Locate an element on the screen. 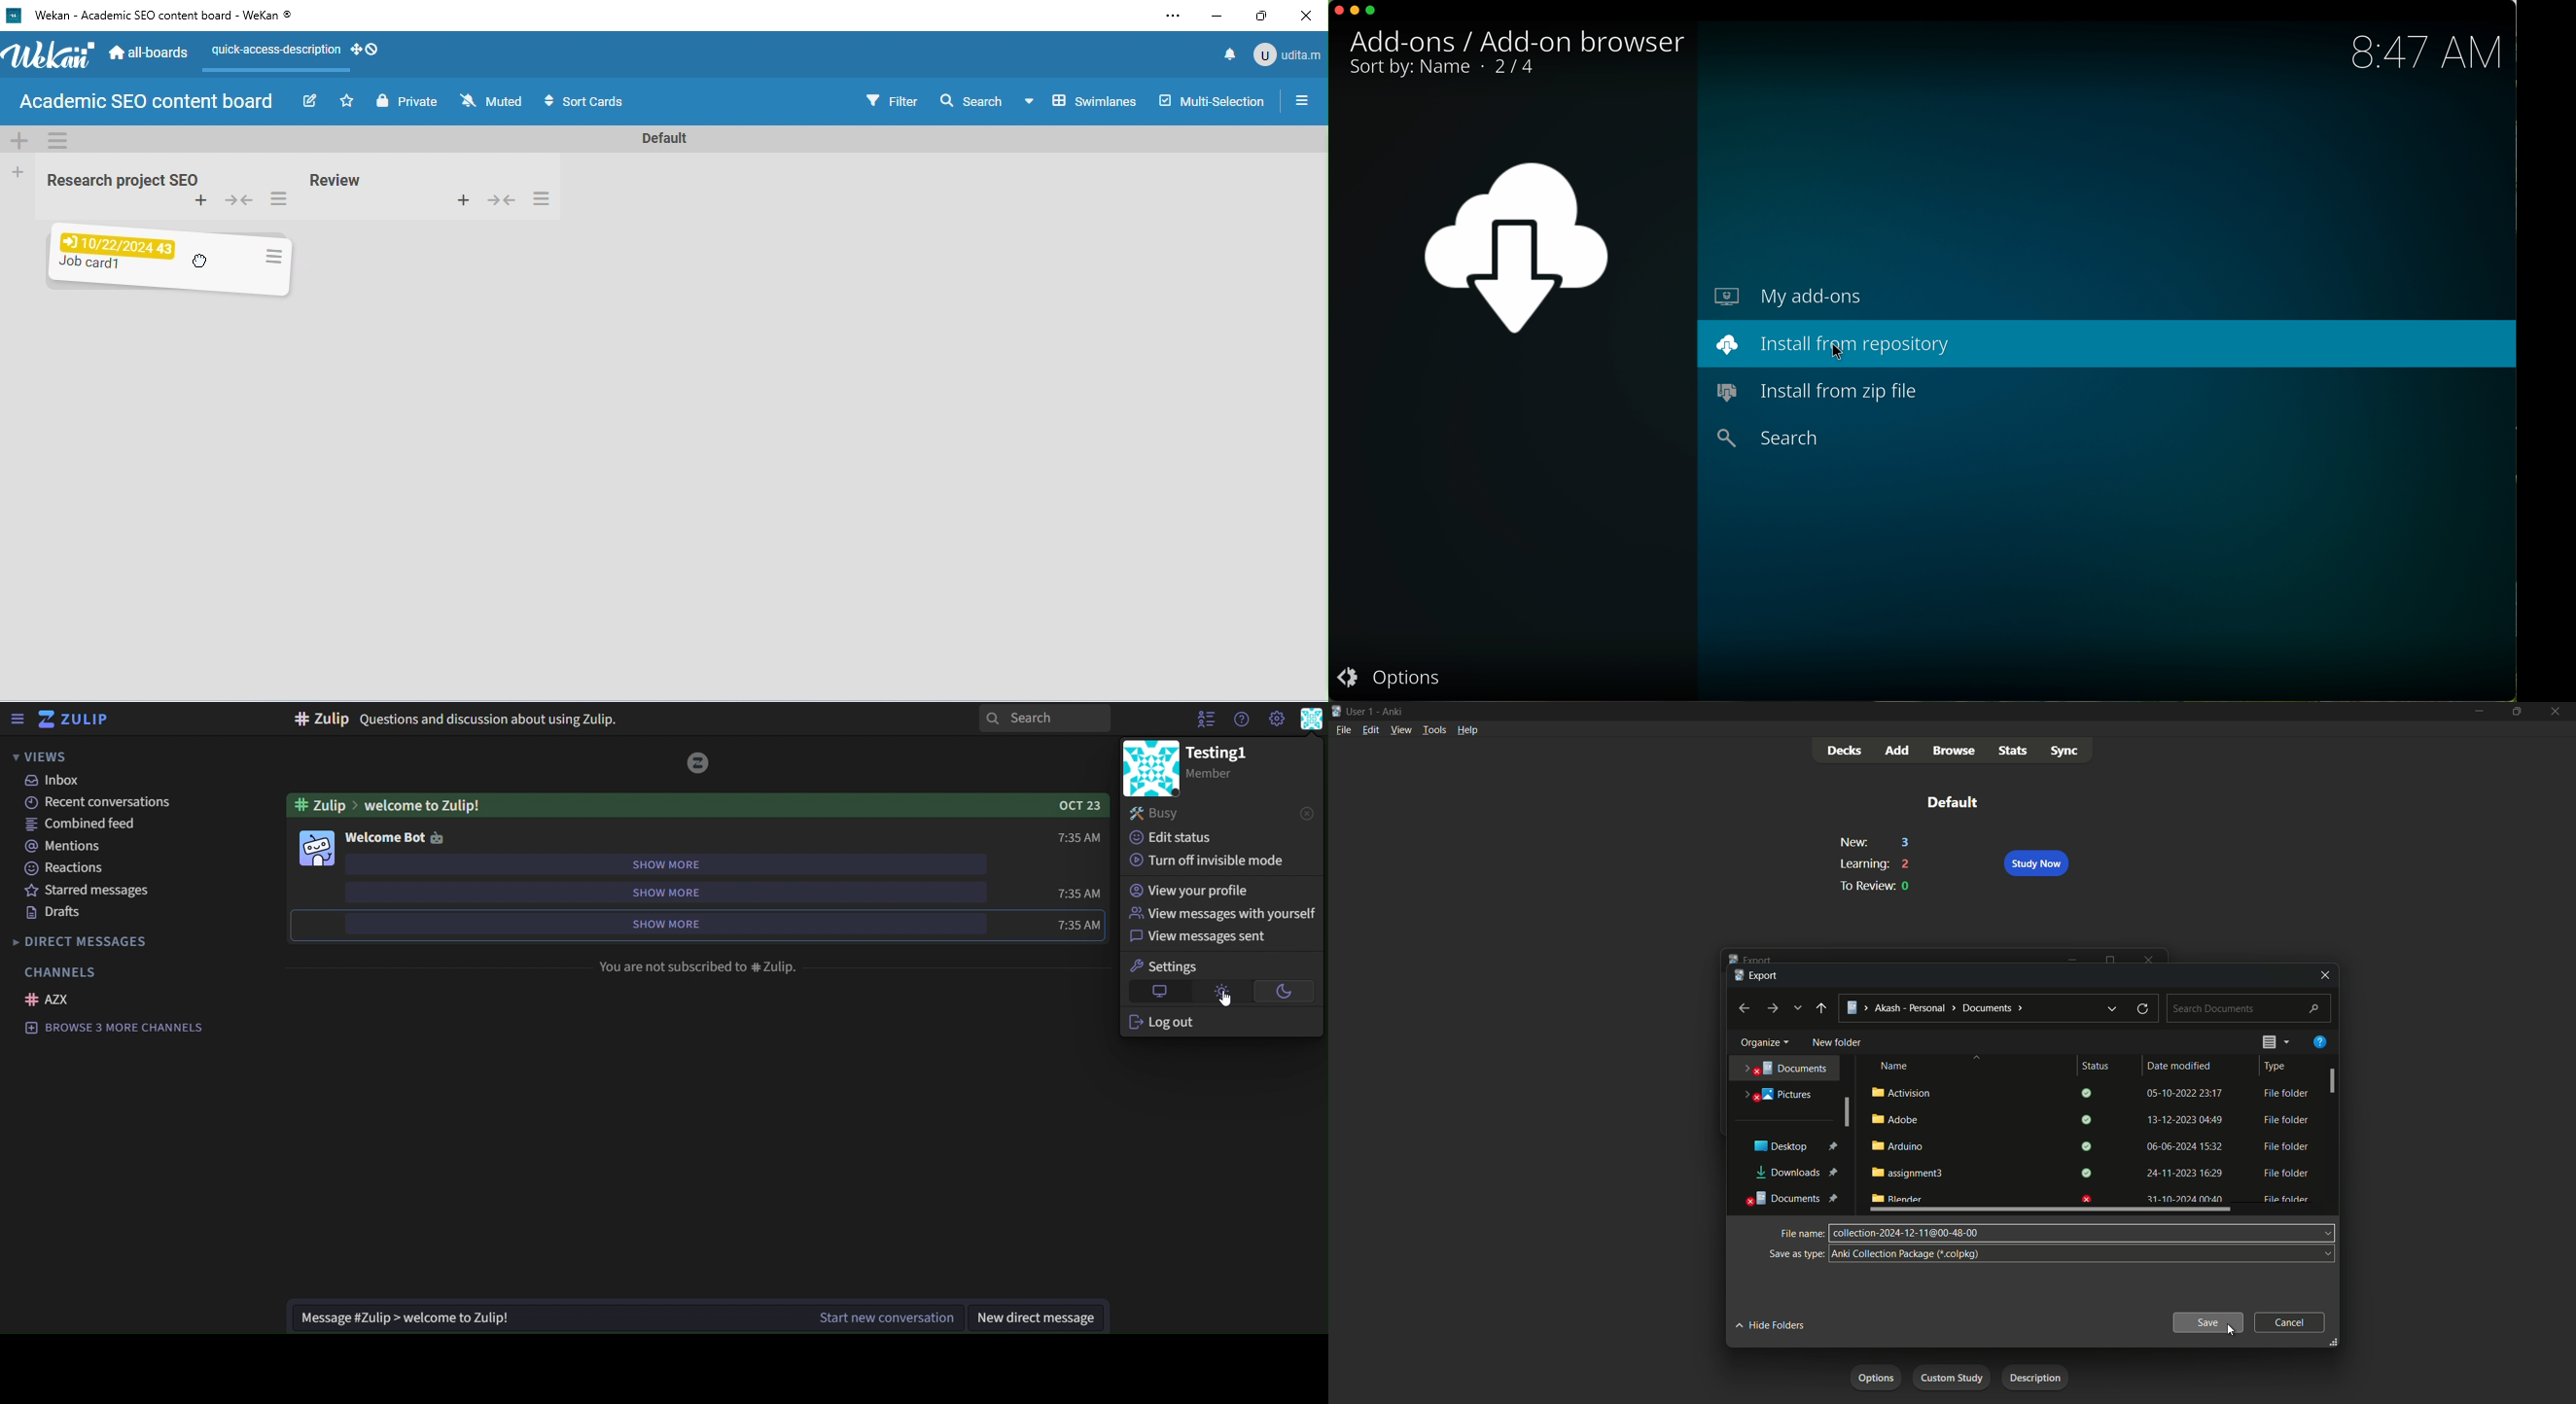 This screenshot has height=1428, width=2576. install from zip file is located at coordinates (1818, 395).